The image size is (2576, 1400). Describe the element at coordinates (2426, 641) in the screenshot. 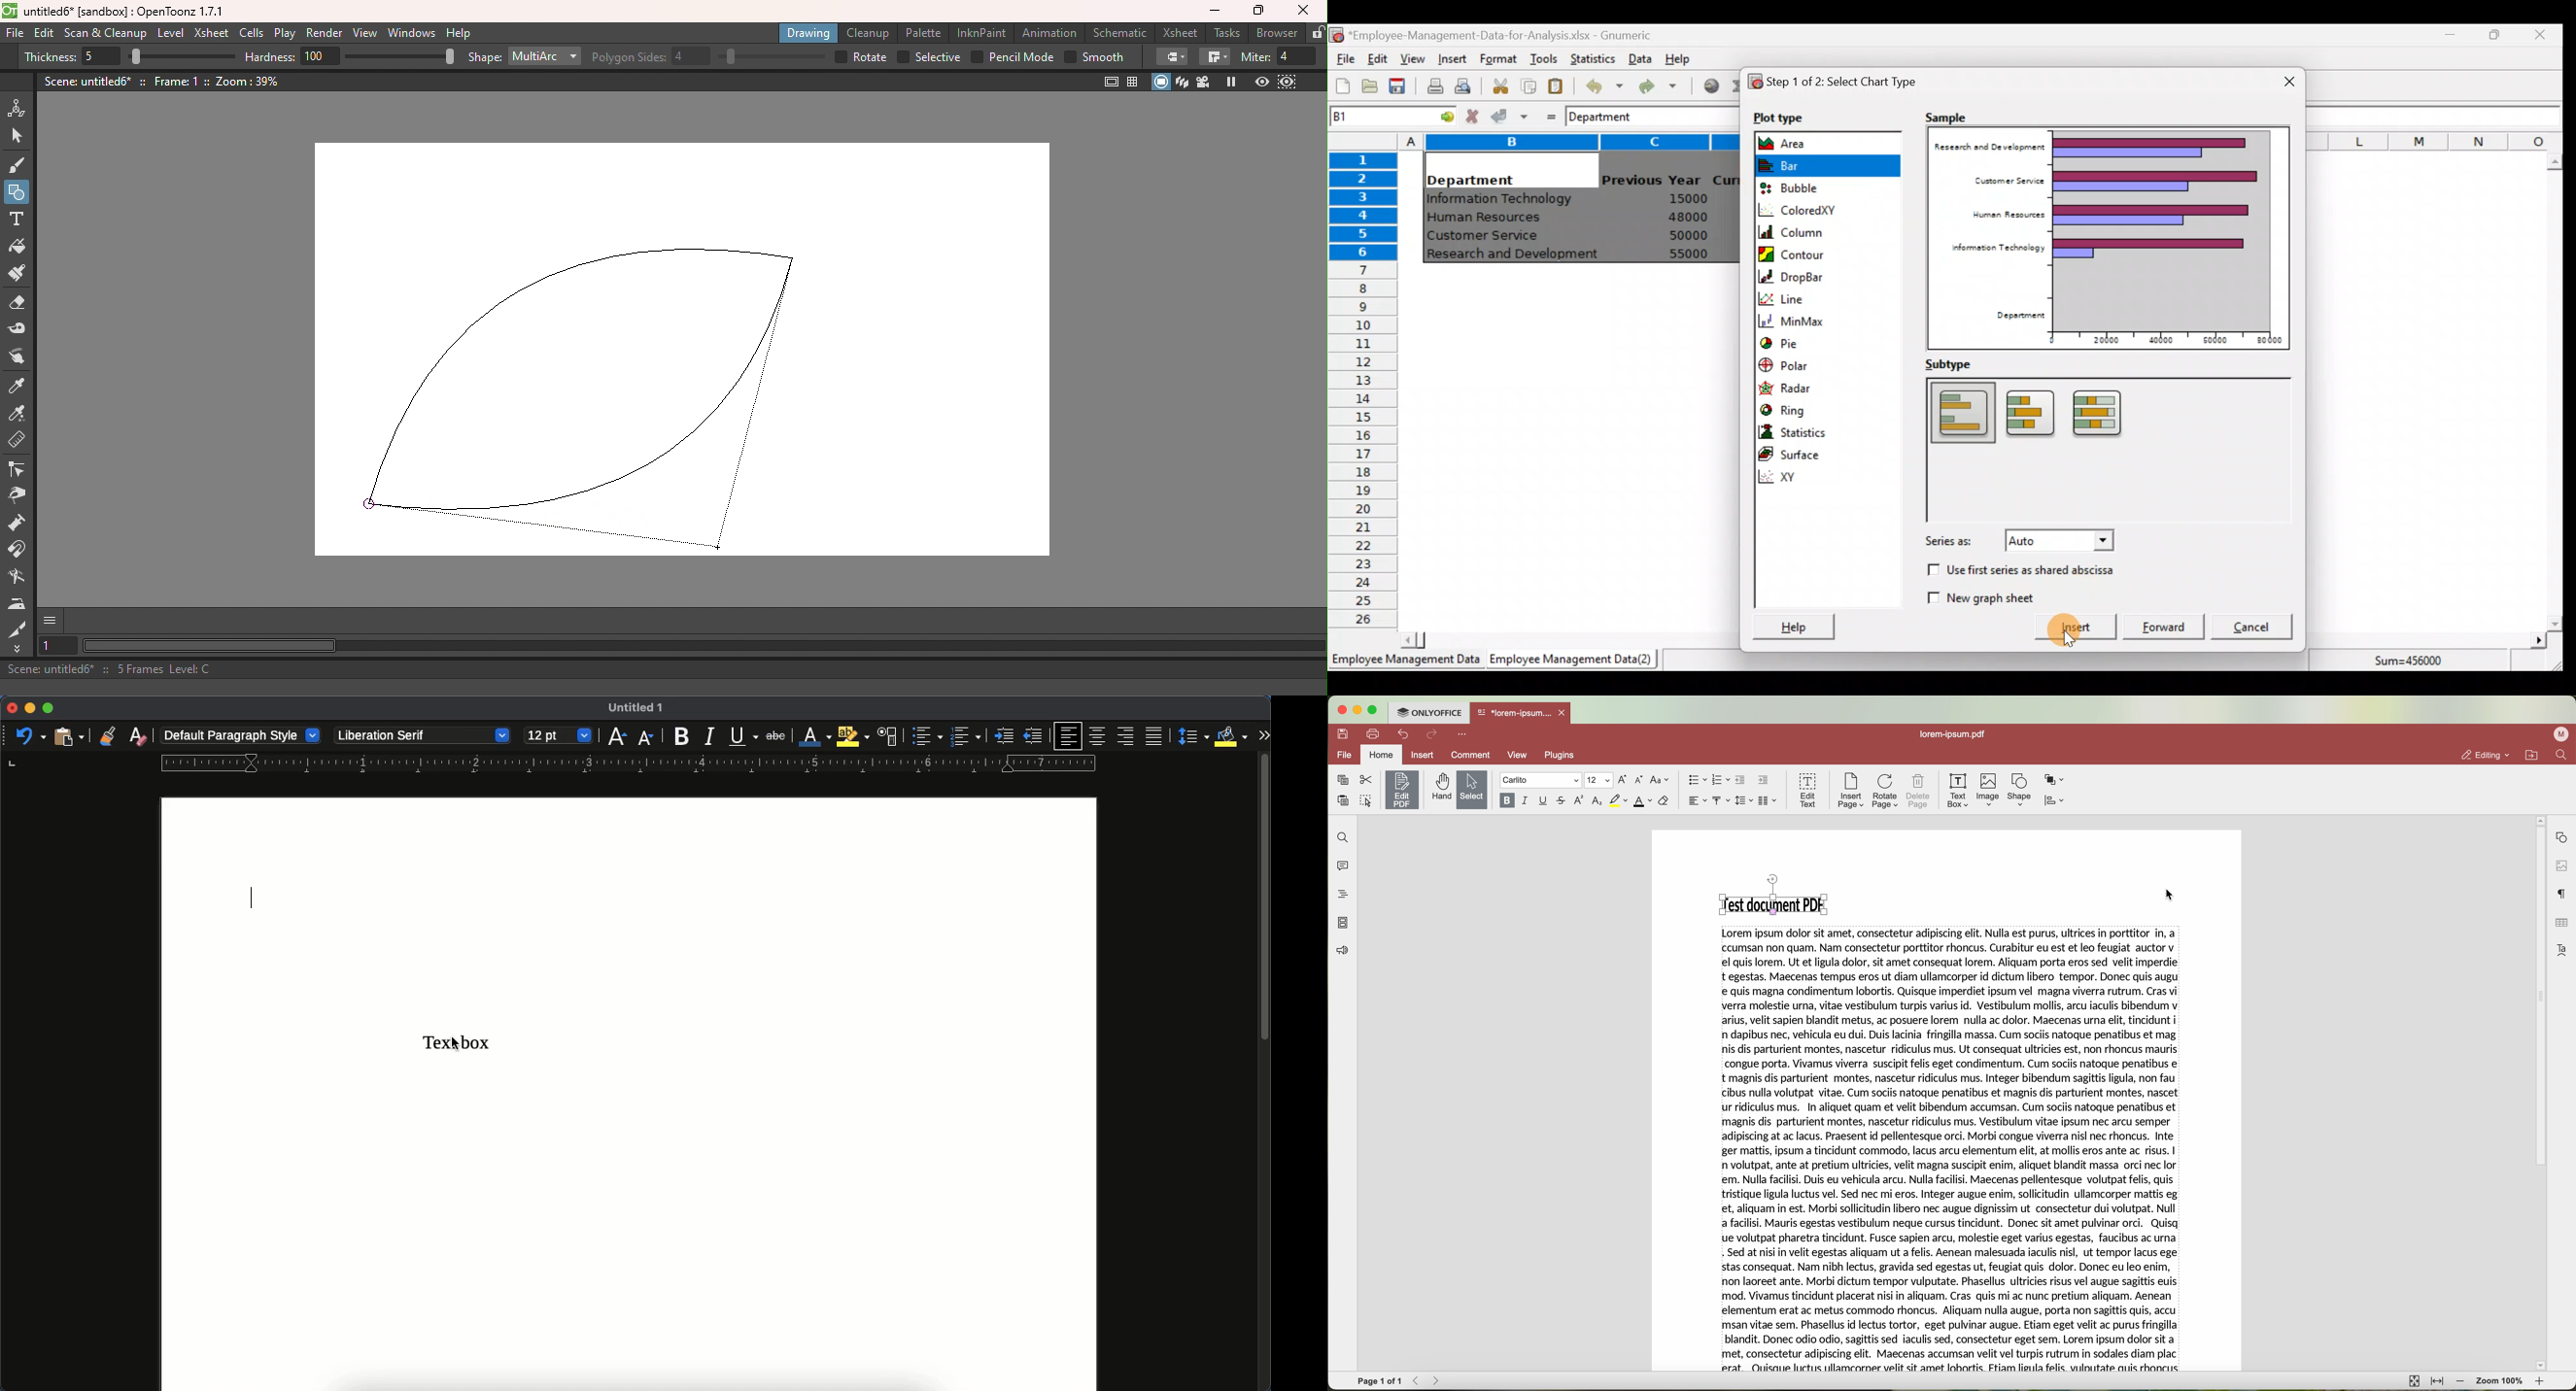

I see `Scroll bar` at that location.